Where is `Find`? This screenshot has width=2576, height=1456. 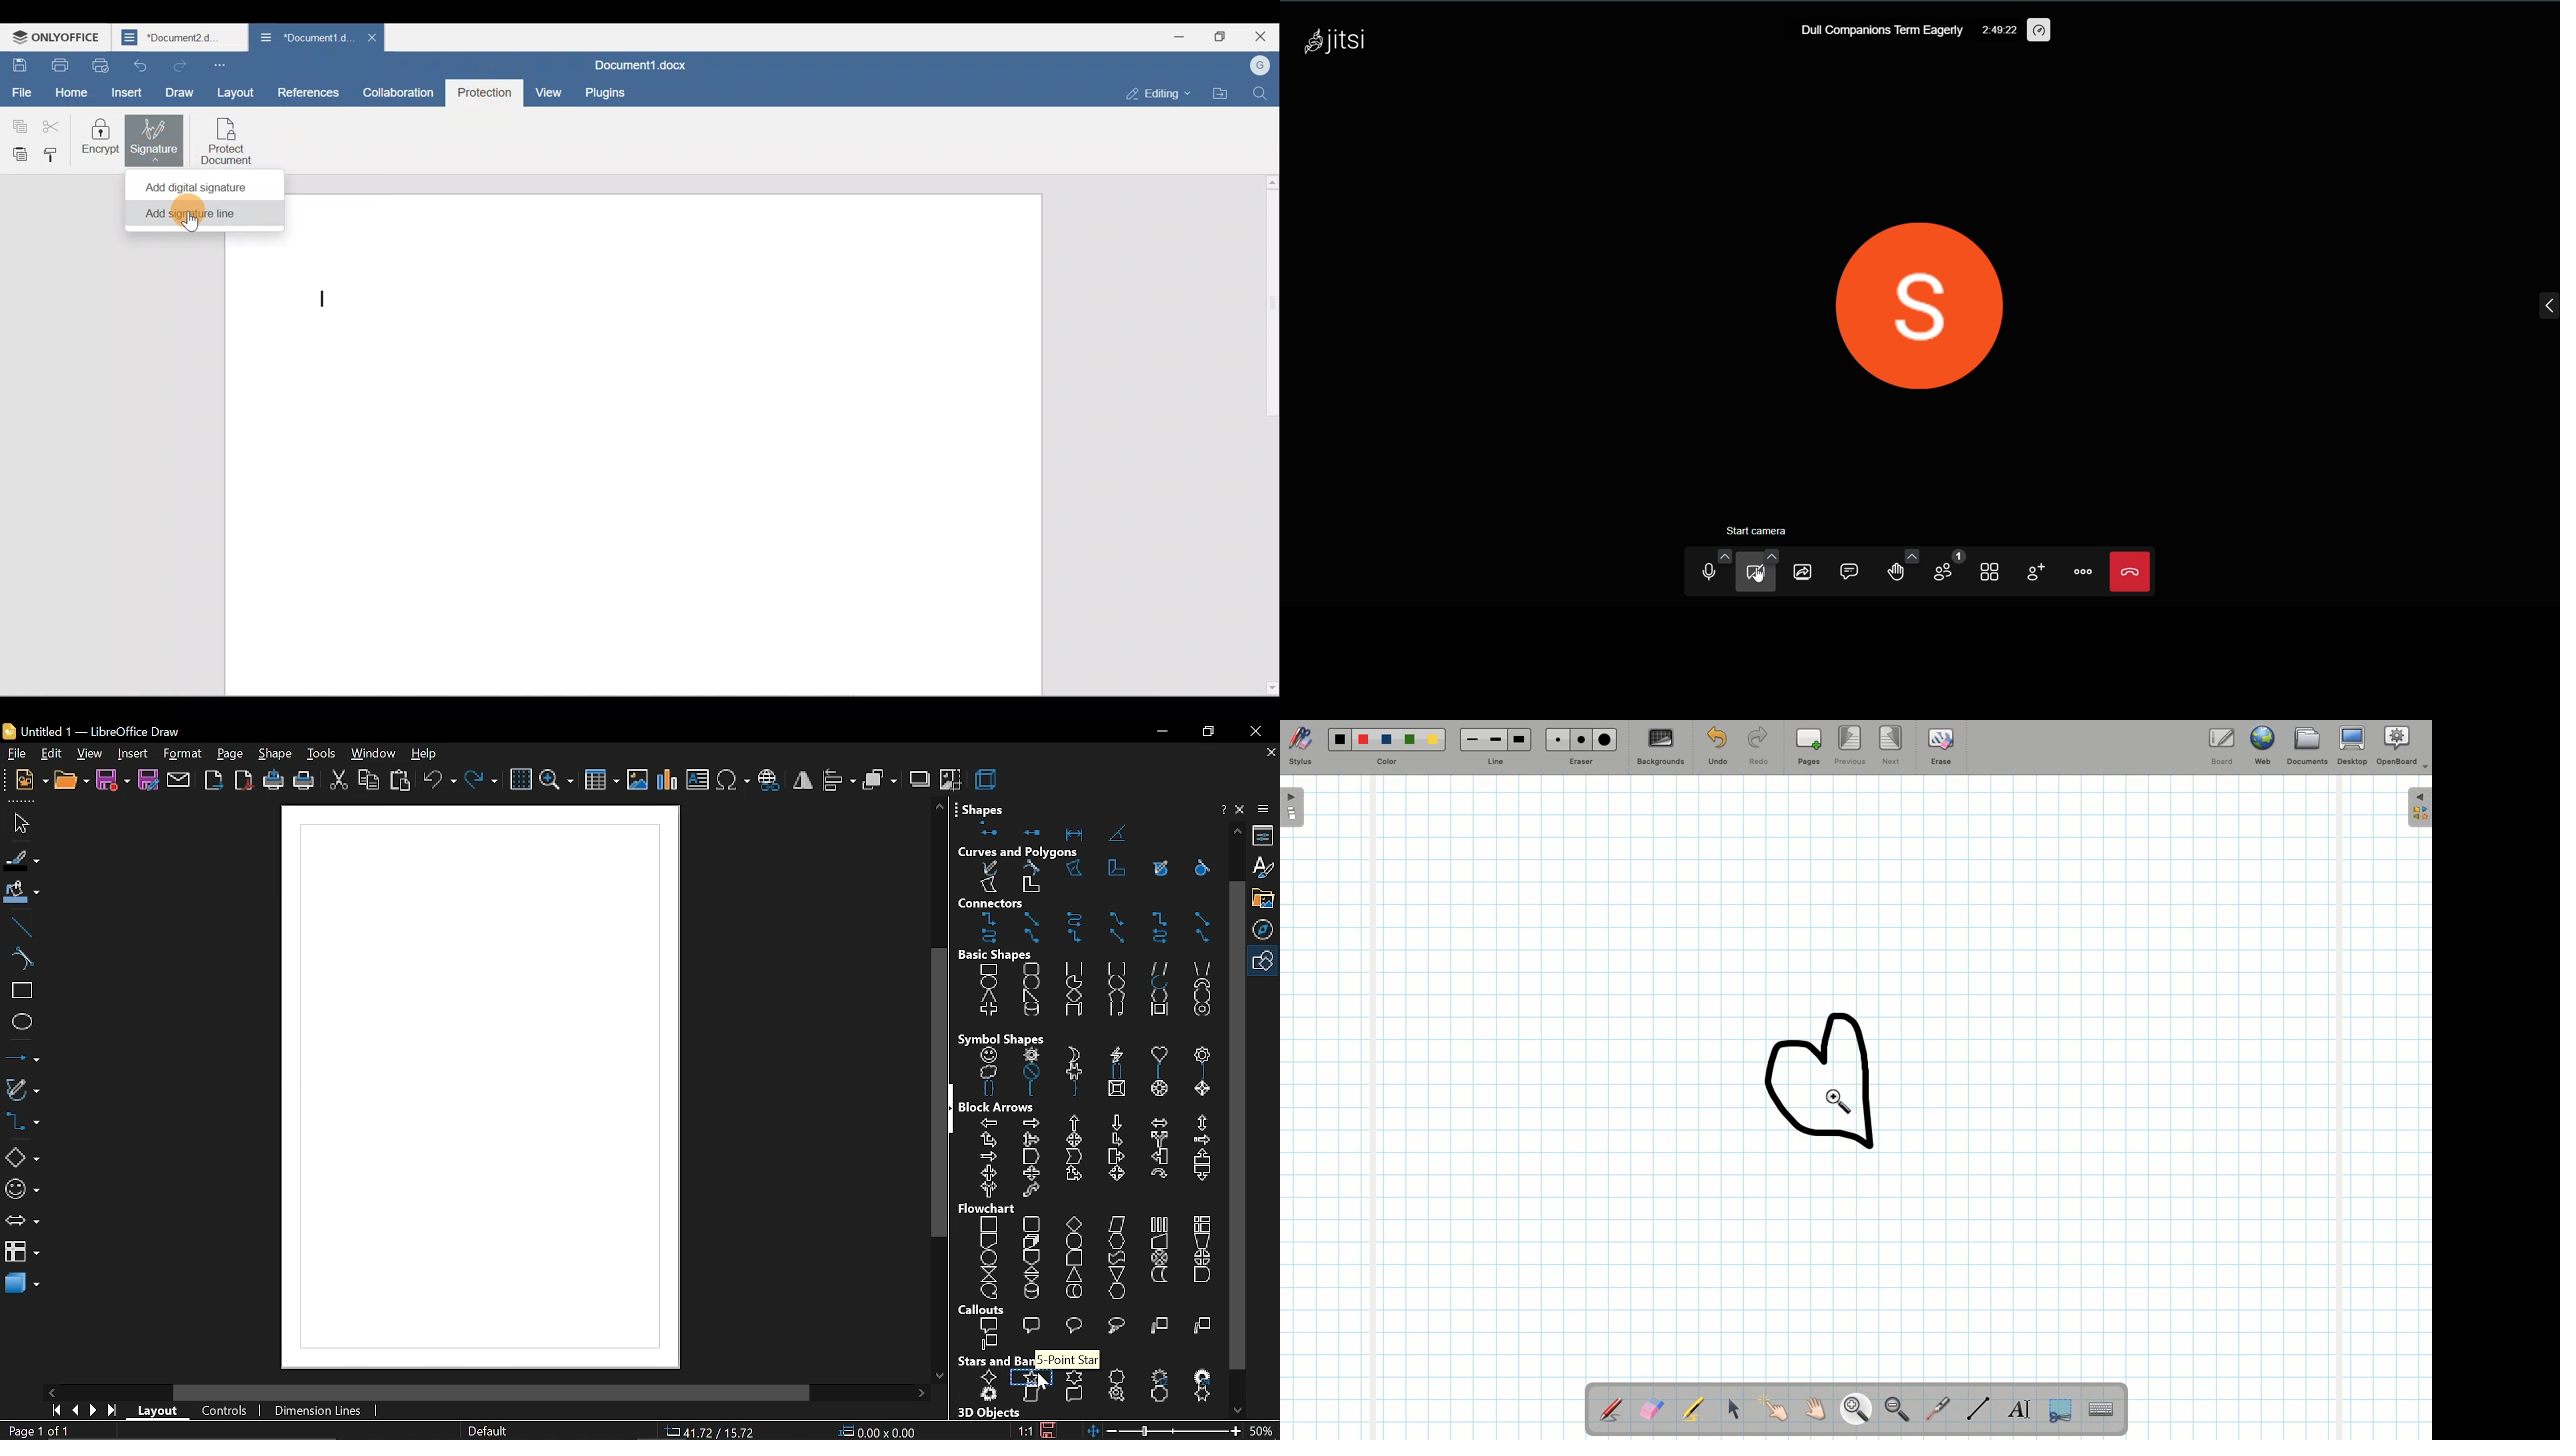
Find is located at coordinates (1261, 94).